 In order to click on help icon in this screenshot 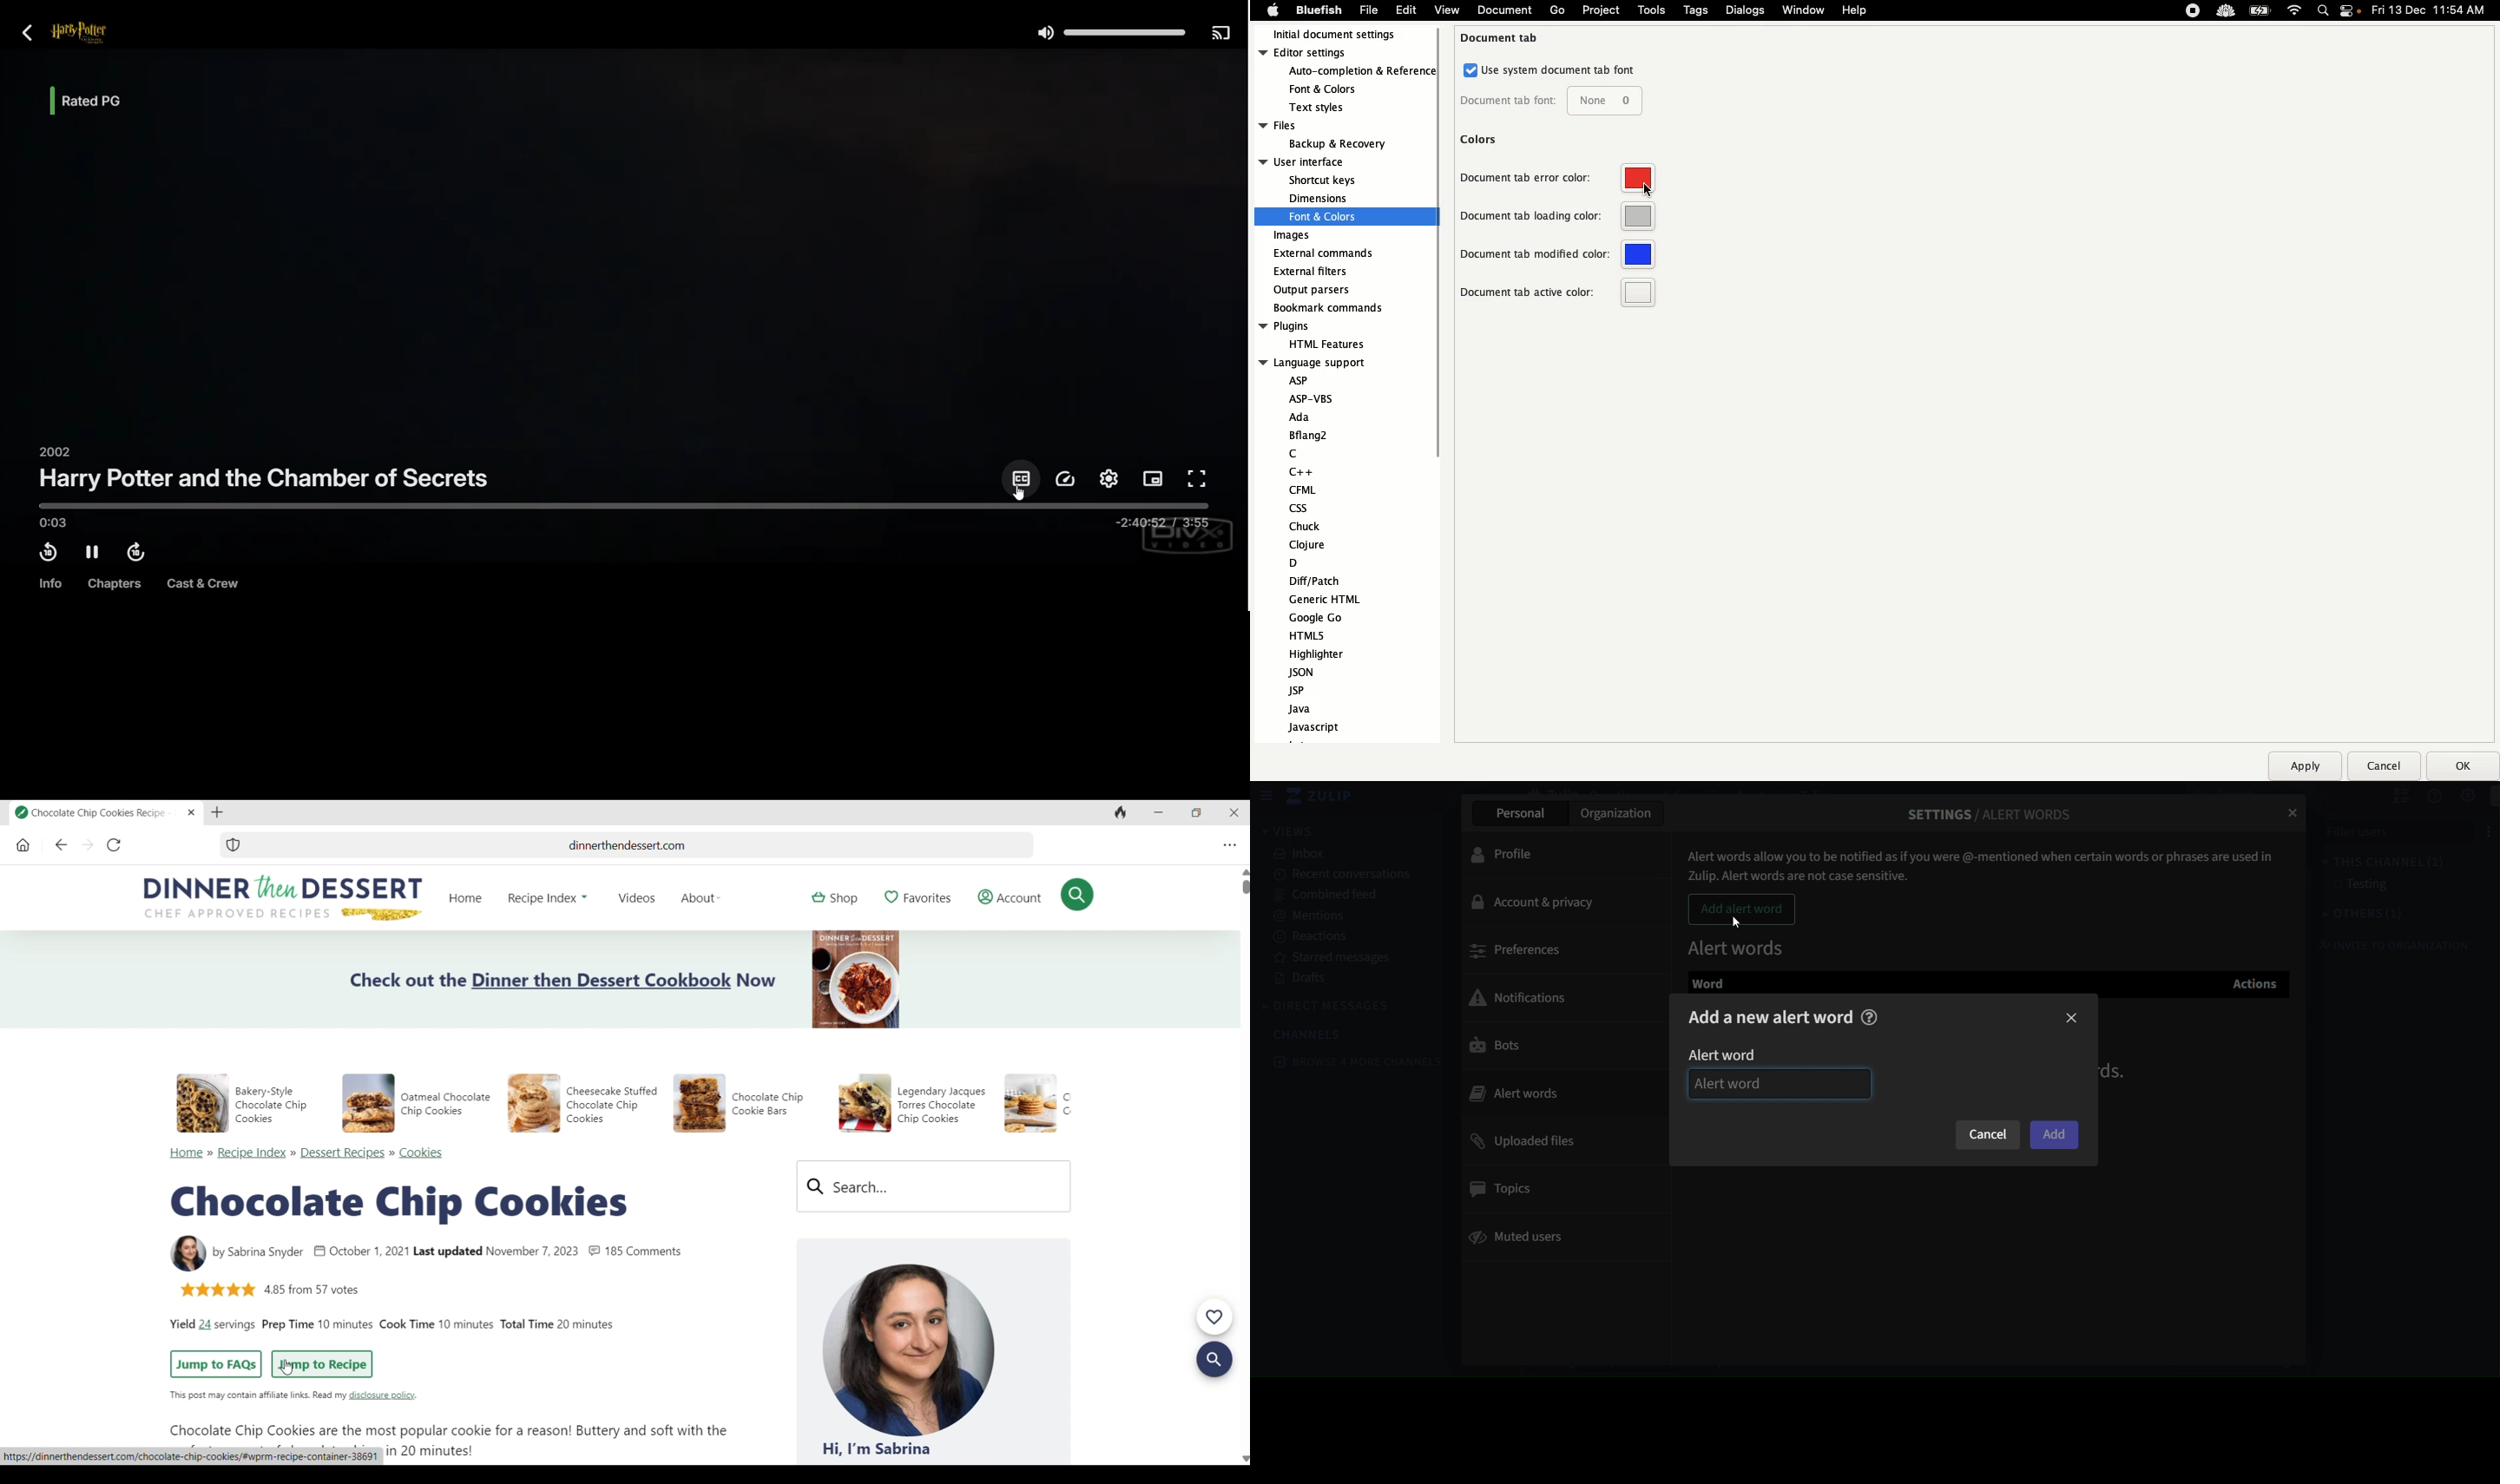, I will do `click(1872, 1017)`.